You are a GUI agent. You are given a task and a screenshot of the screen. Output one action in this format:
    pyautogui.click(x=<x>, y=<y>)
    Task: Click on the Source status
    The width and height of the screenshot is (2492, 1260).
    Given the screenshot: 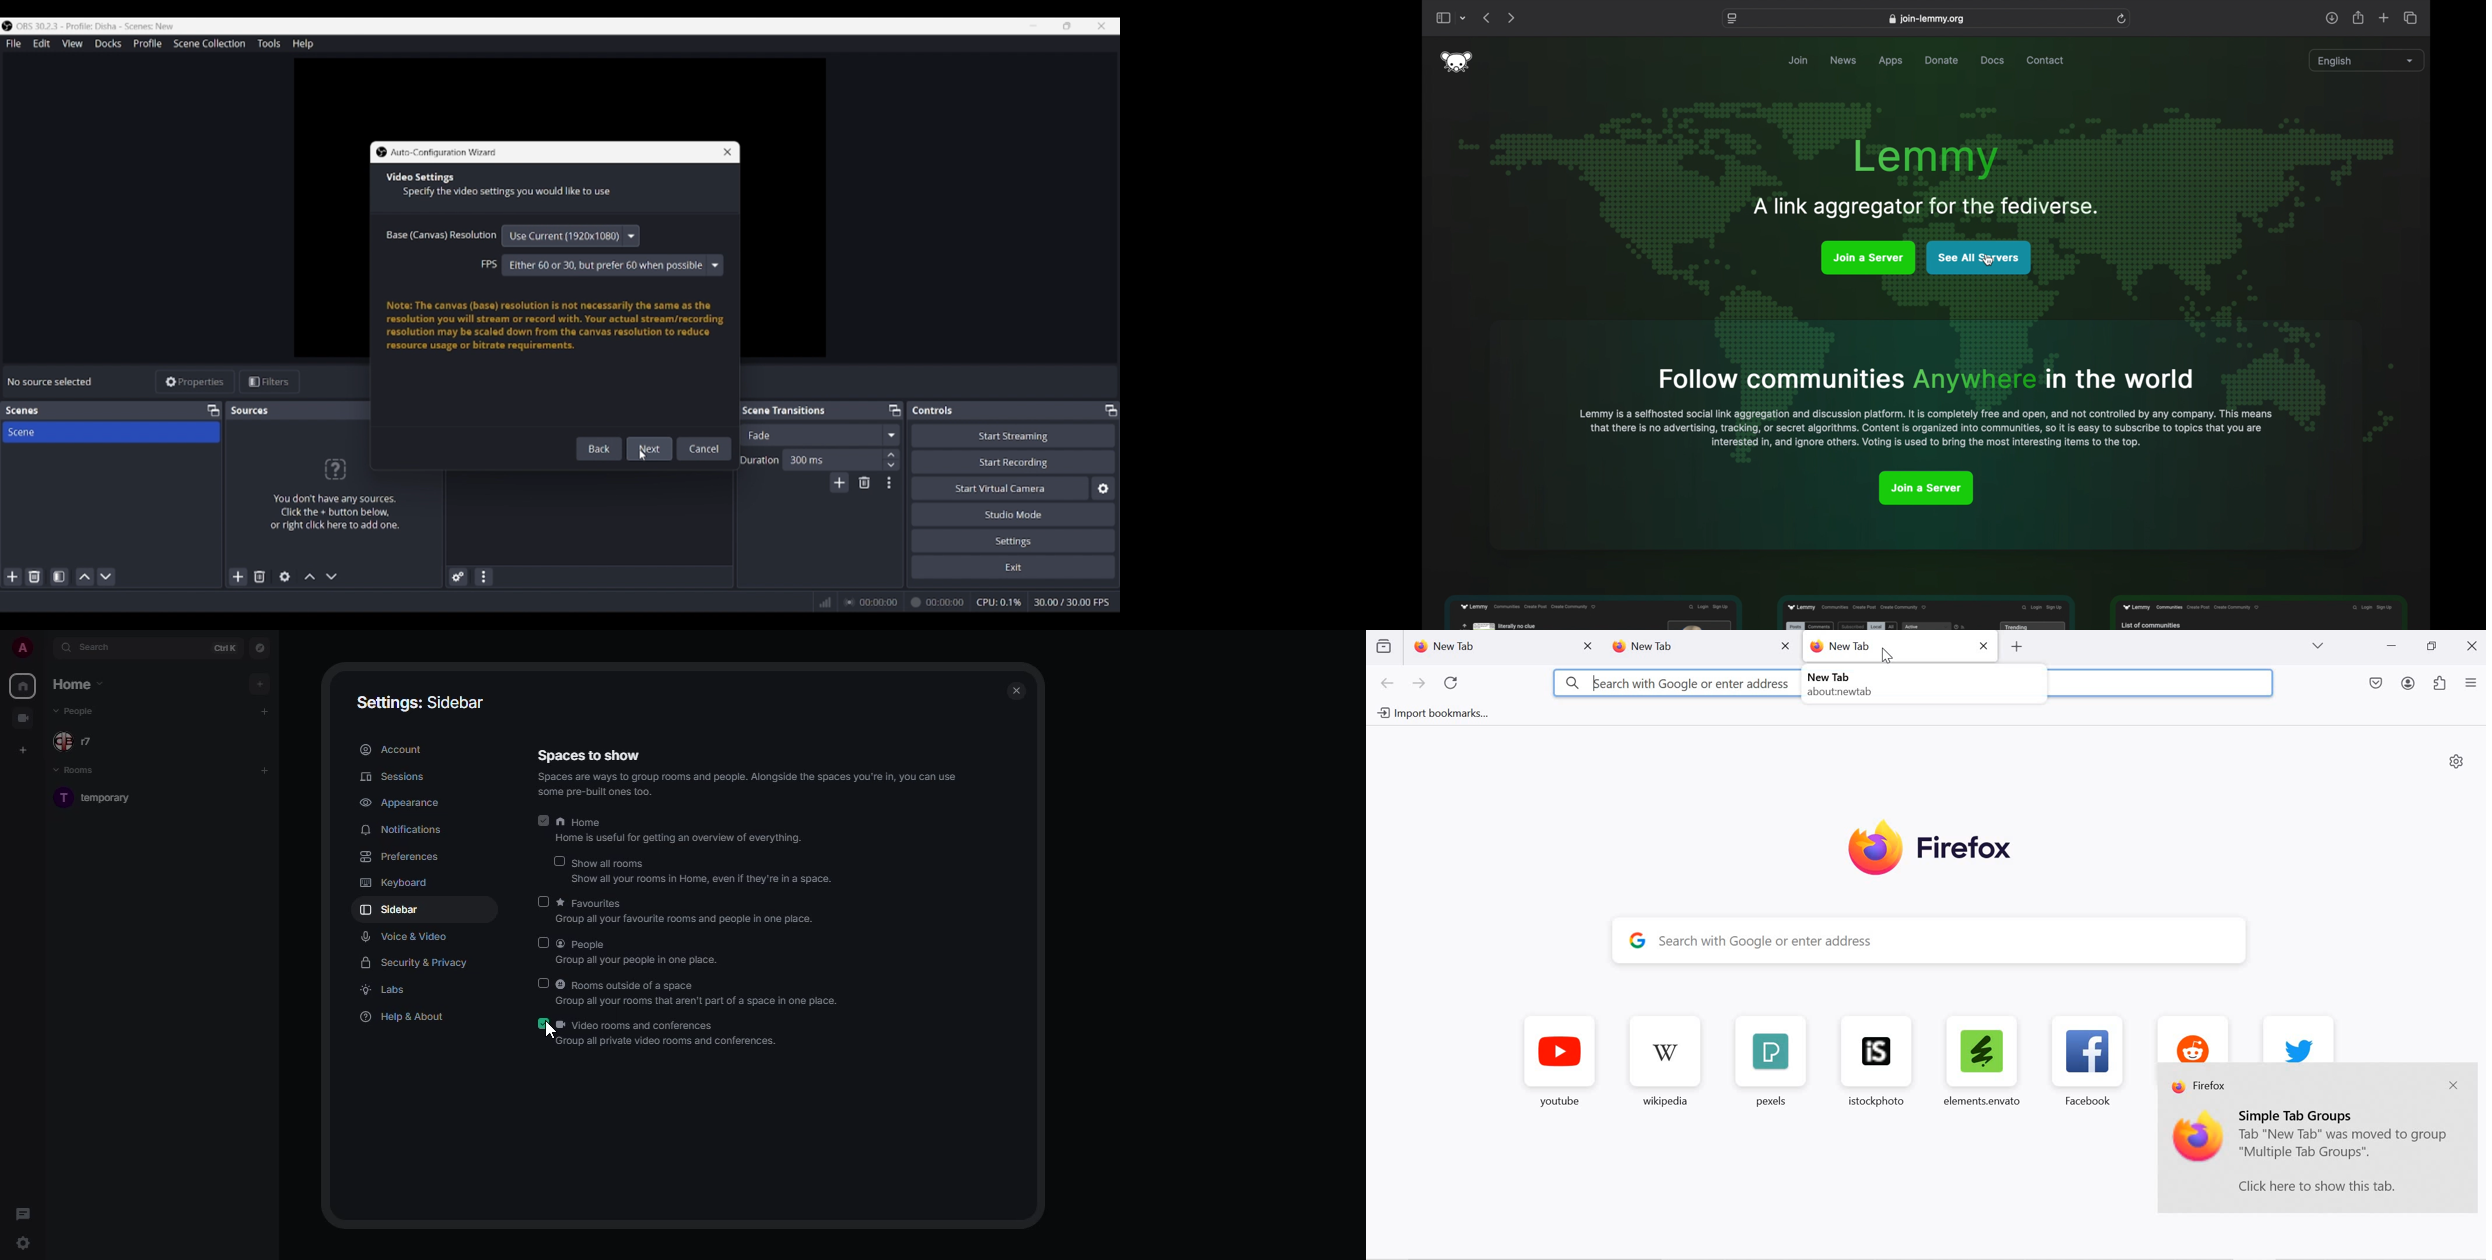 What is the action you would take?
    pyautogui.click(x=51, y=382)
    